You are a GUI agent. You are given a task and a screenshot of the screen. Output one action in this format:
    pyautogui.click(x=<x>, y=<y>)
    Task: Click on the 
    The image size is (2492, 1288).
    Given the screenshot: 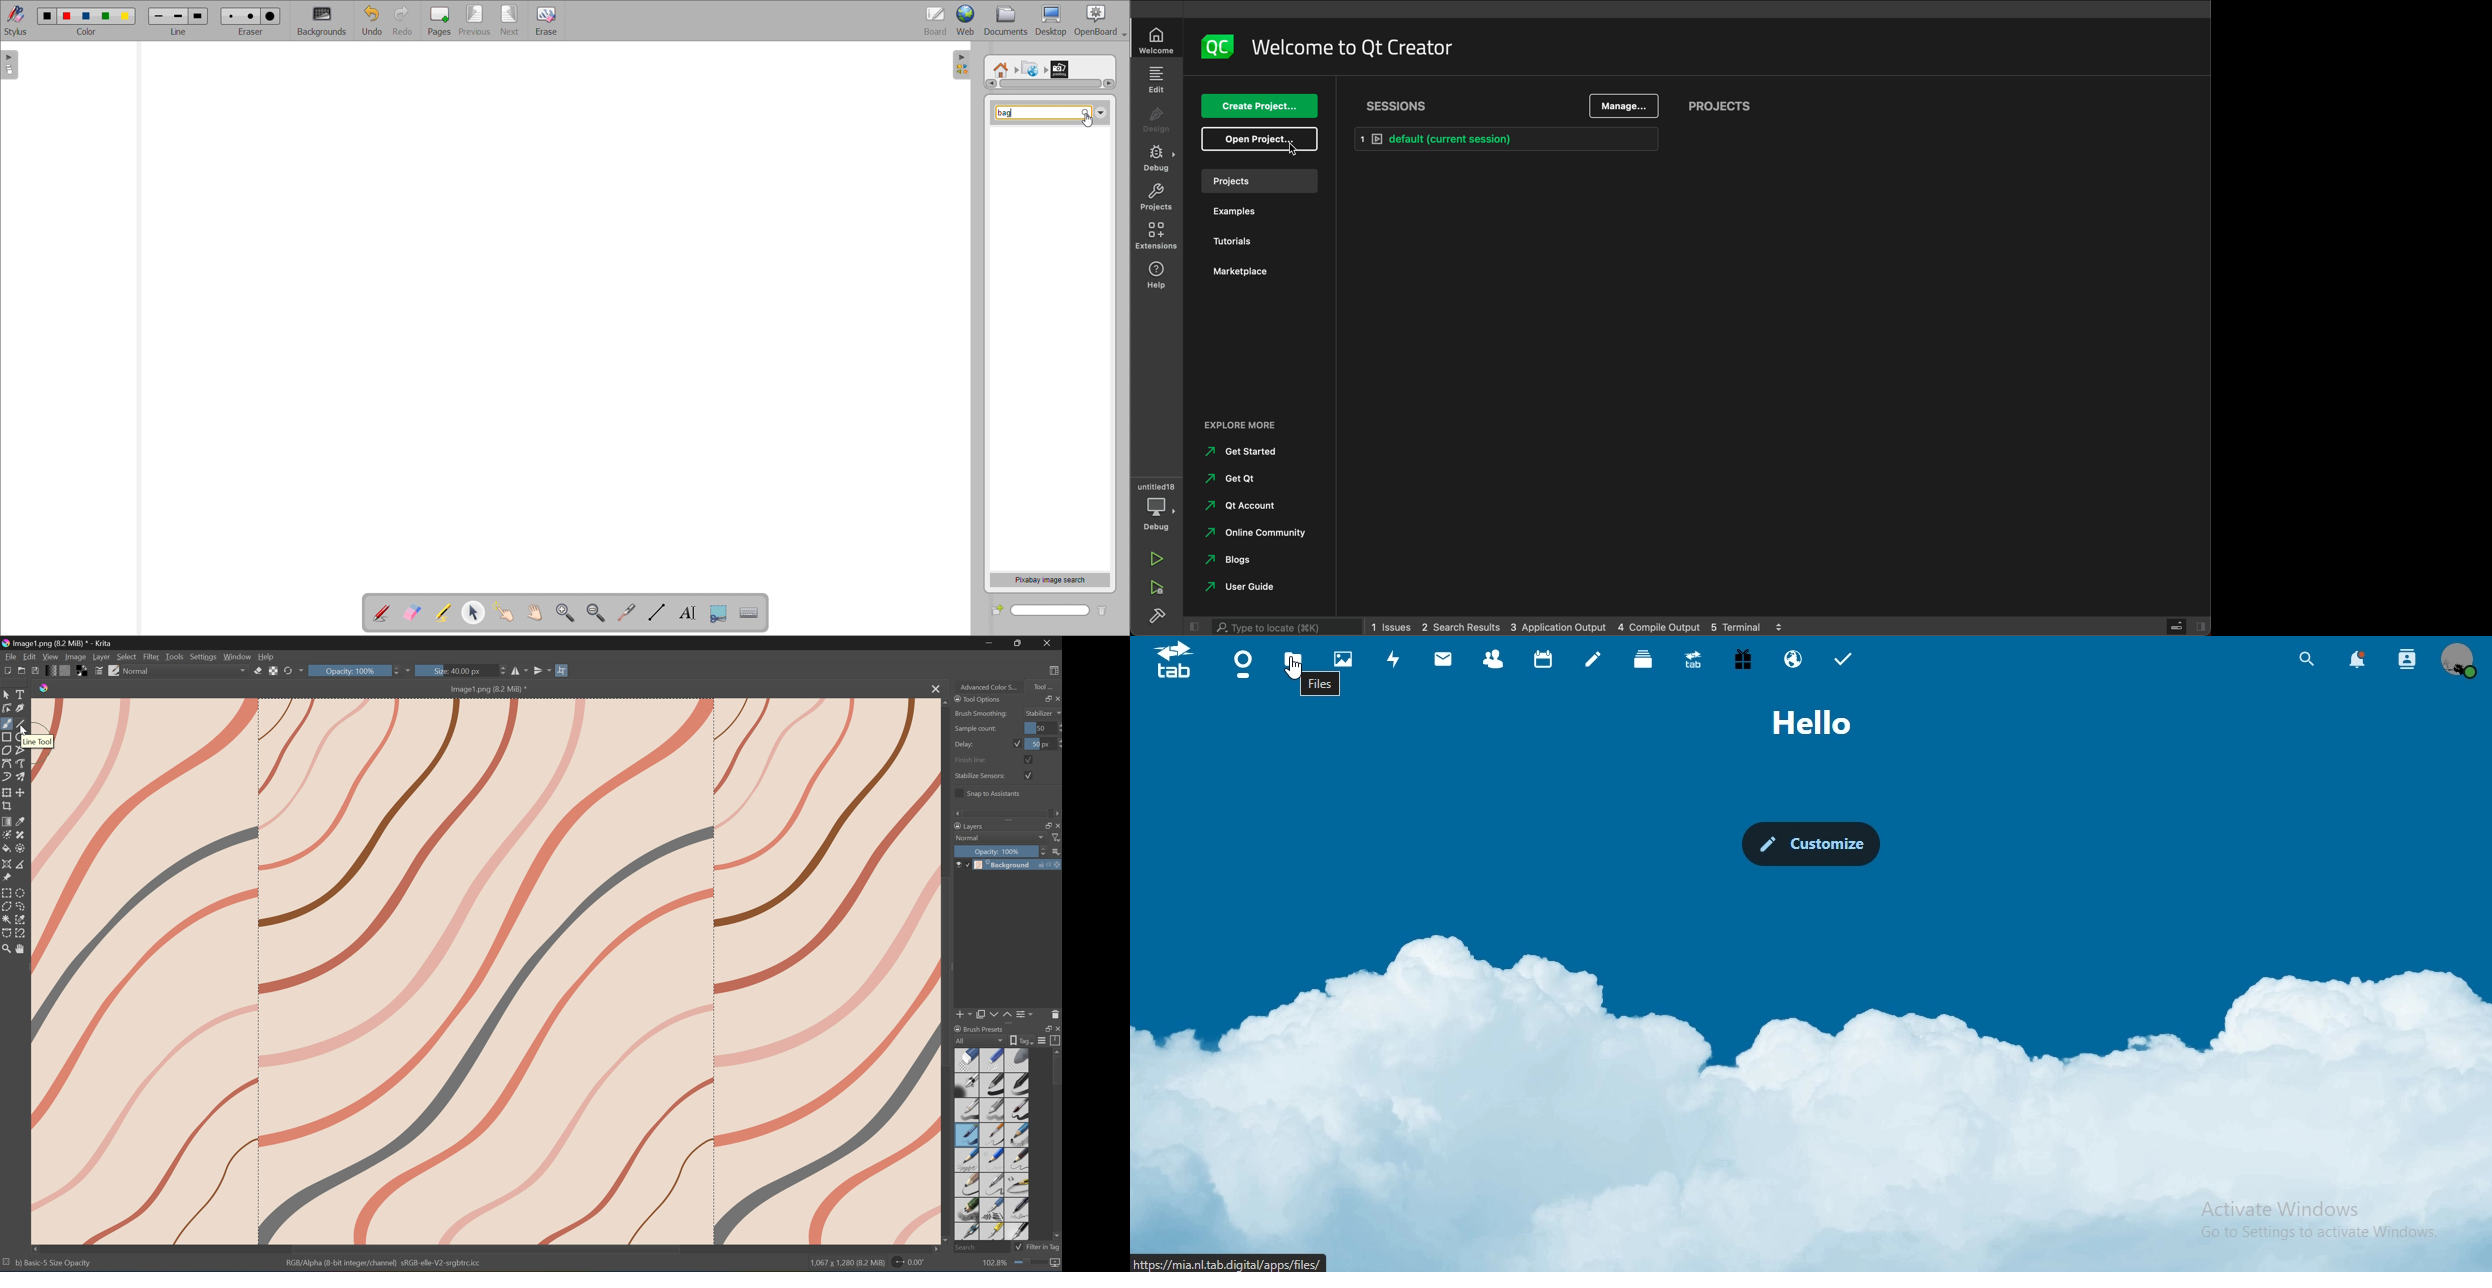 What is the action you would take?
    pyautogui.click(x=718, y=614)
    